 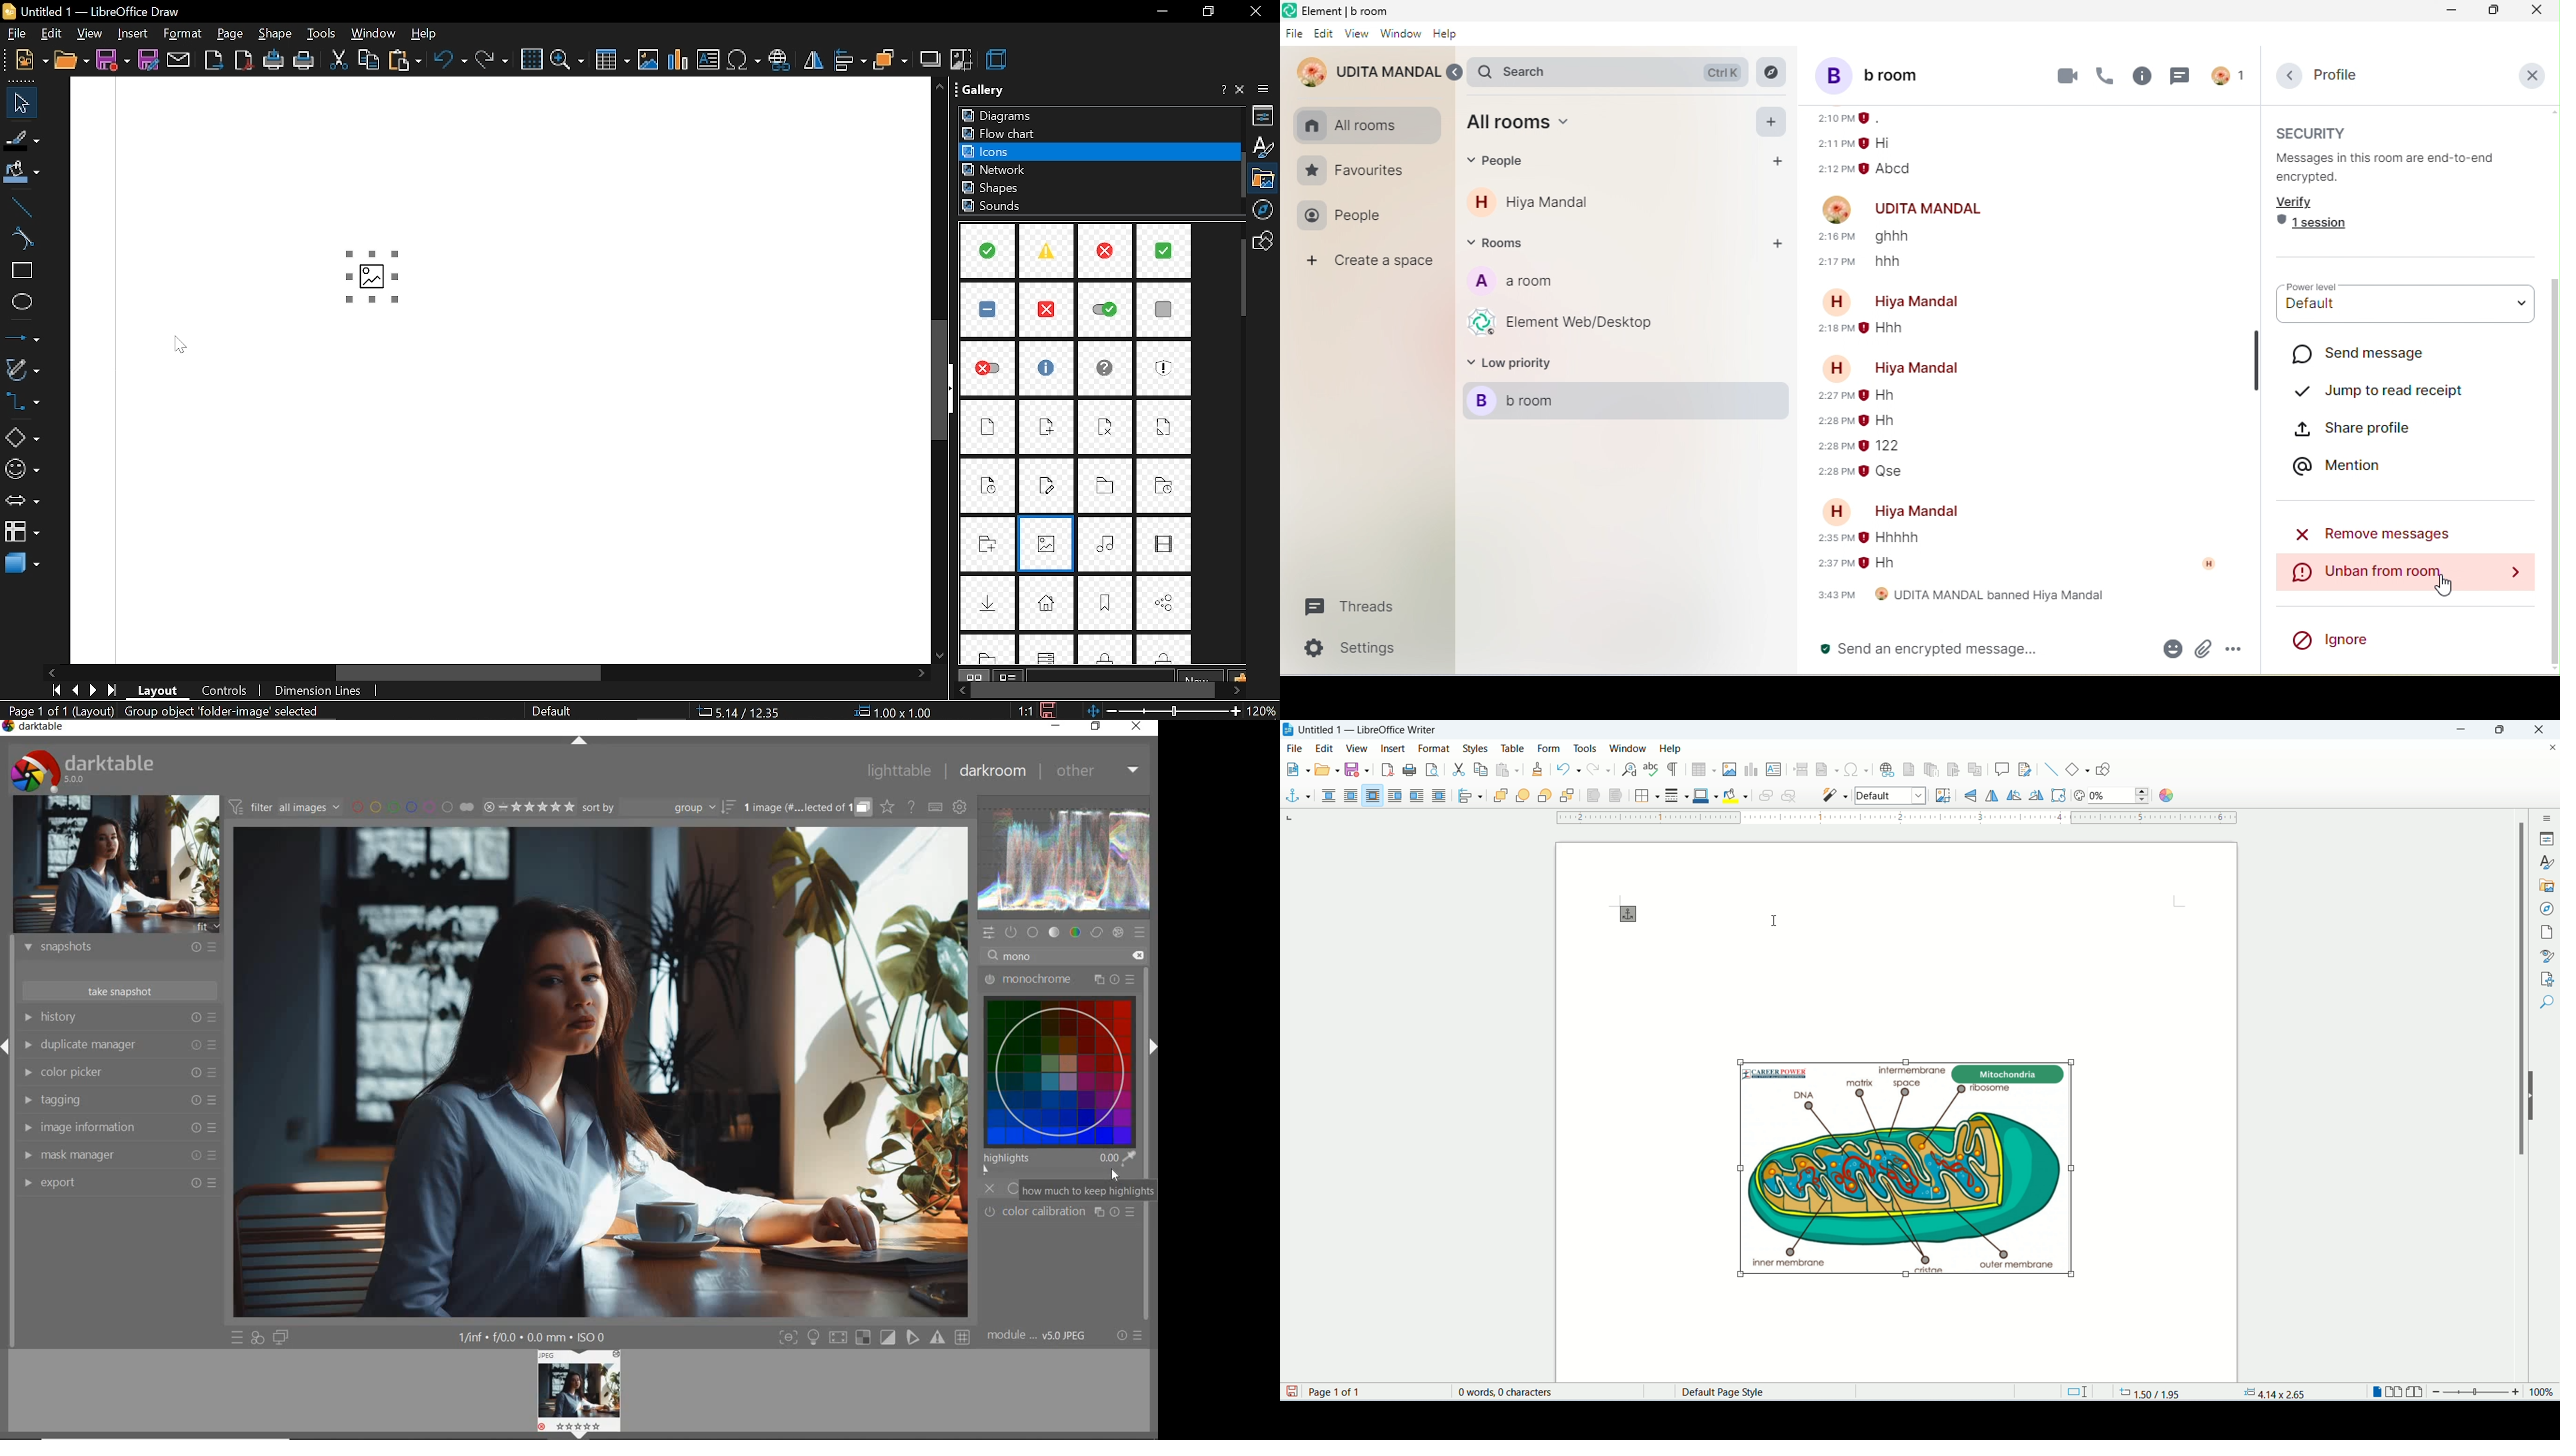 What do you see at coordinates (117, 1156) in the screenshot?
I see `mask manager` at bounding box center [117, 1156].